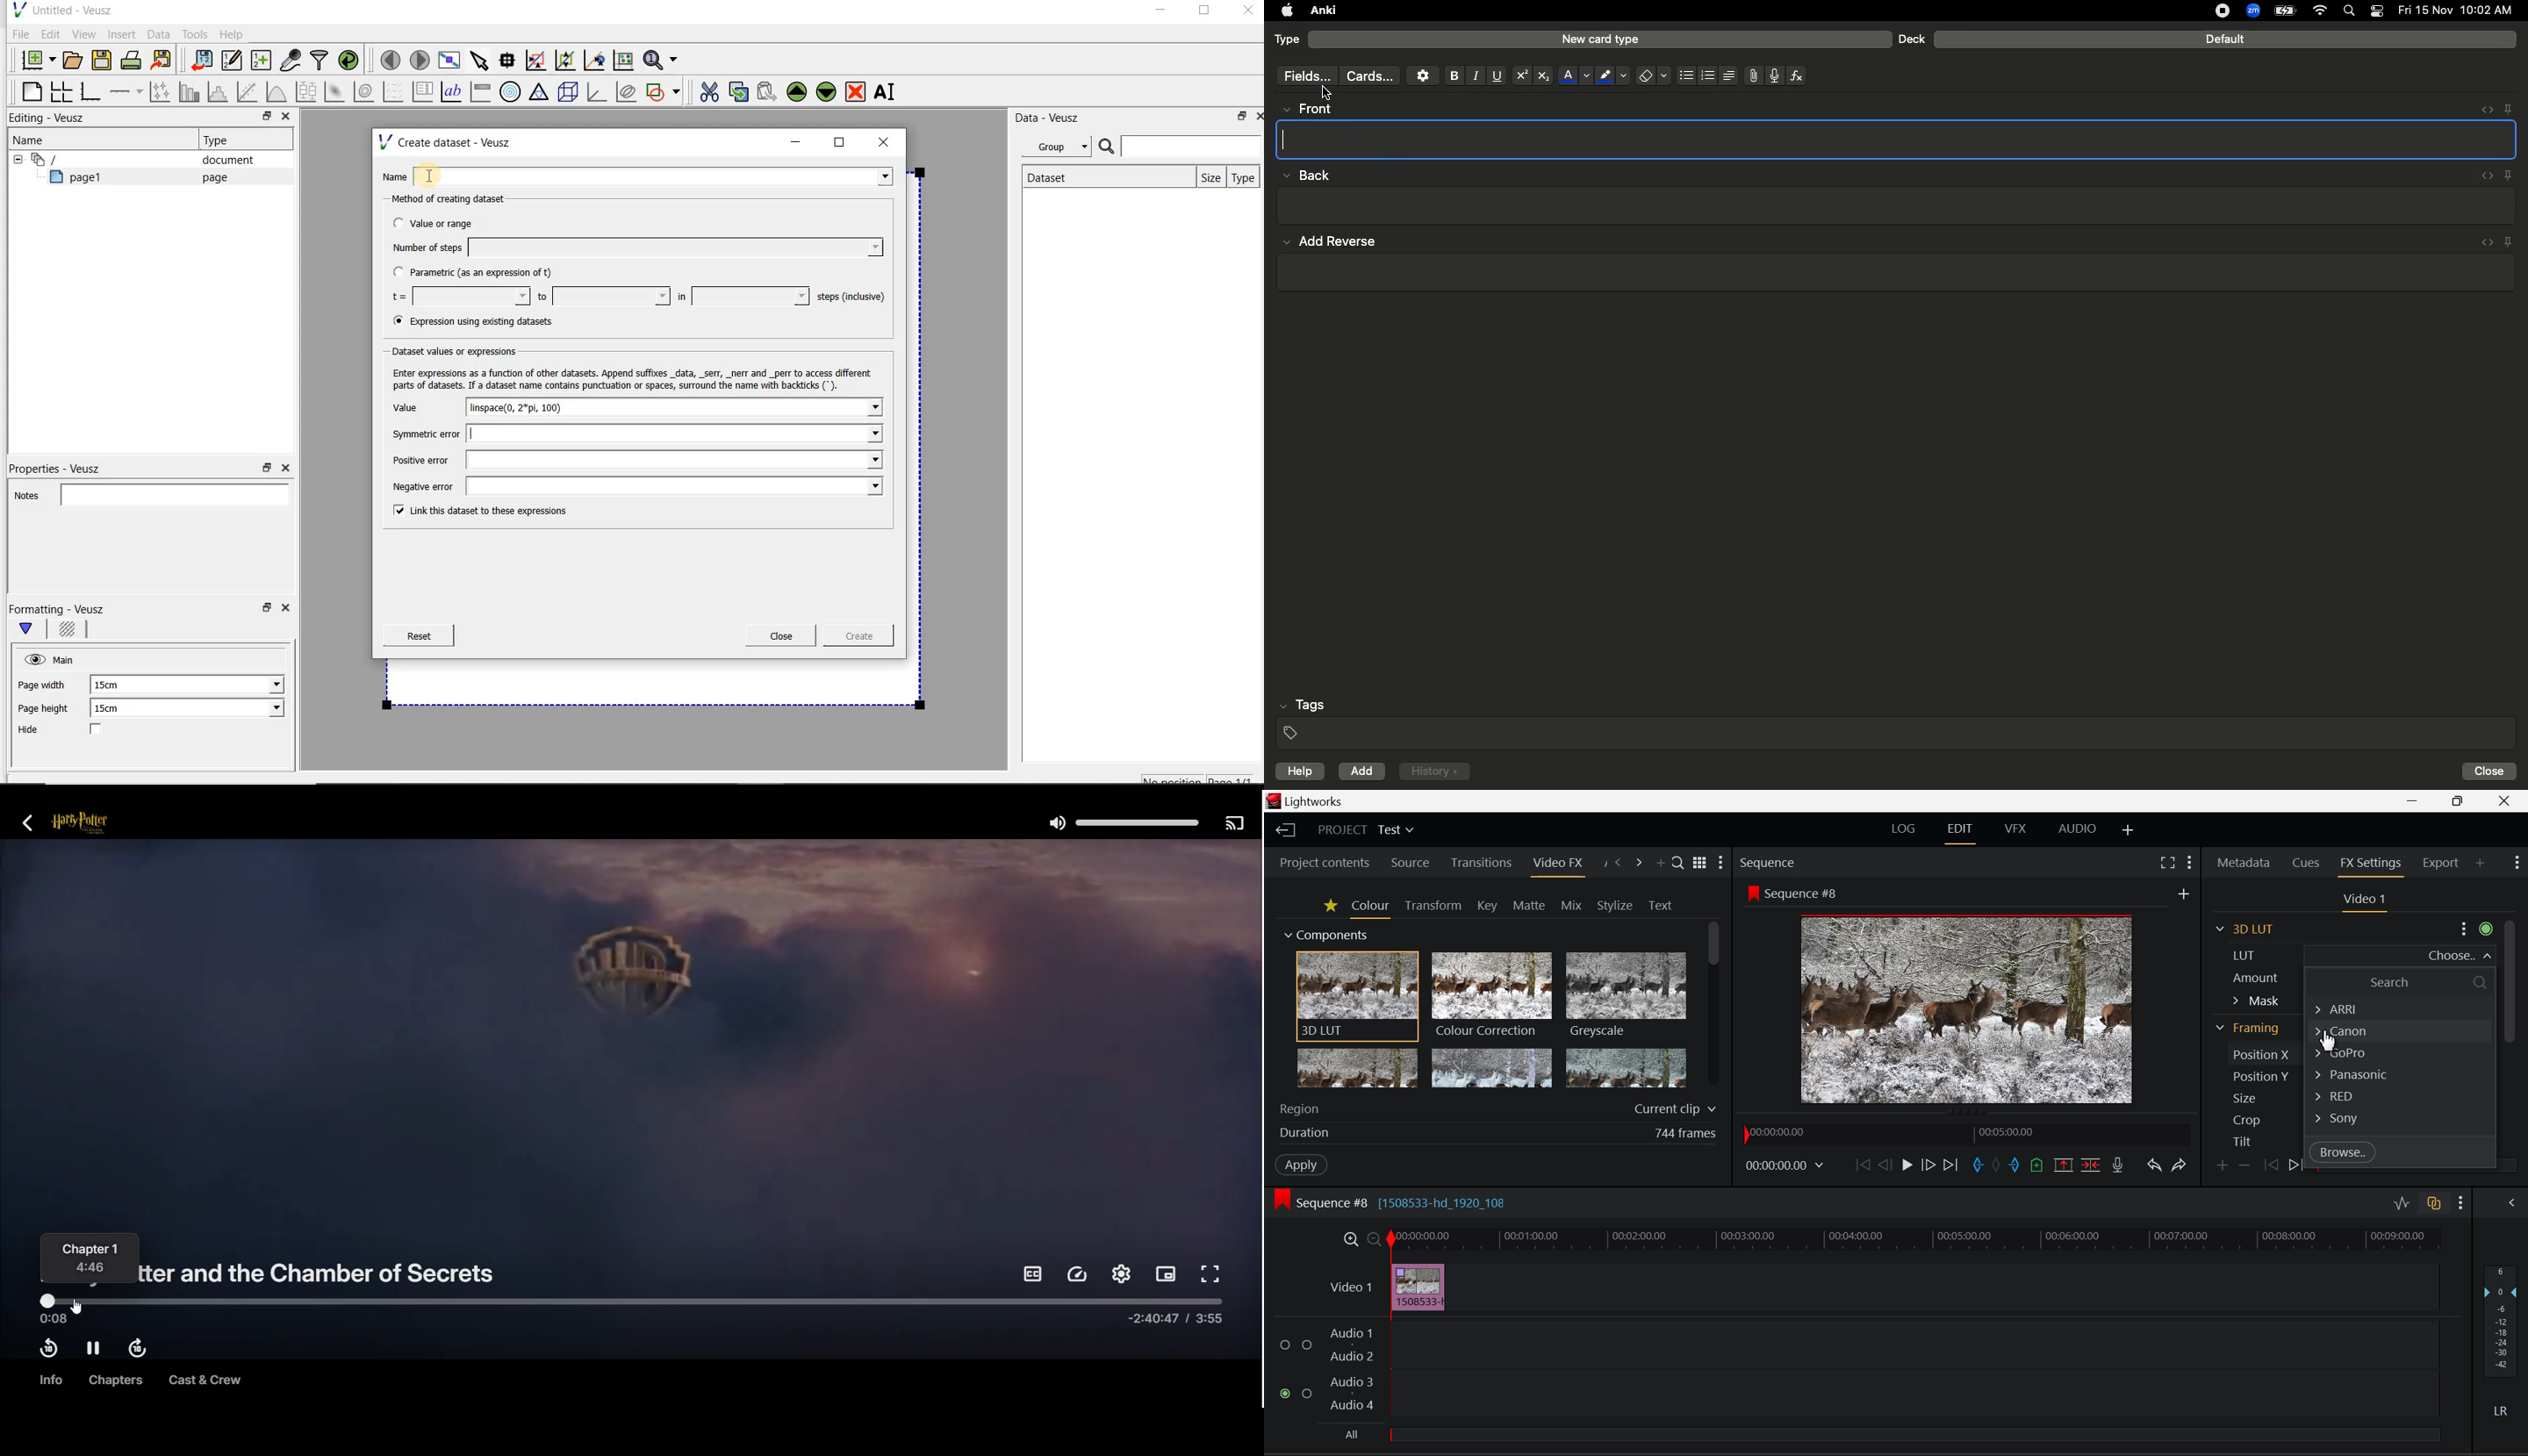 This screenshot has width=2548, height=1456. What do you see at coordinates (1453, 75) in the screenshot?
I see `Bold` at bounding box center [1453, 75].